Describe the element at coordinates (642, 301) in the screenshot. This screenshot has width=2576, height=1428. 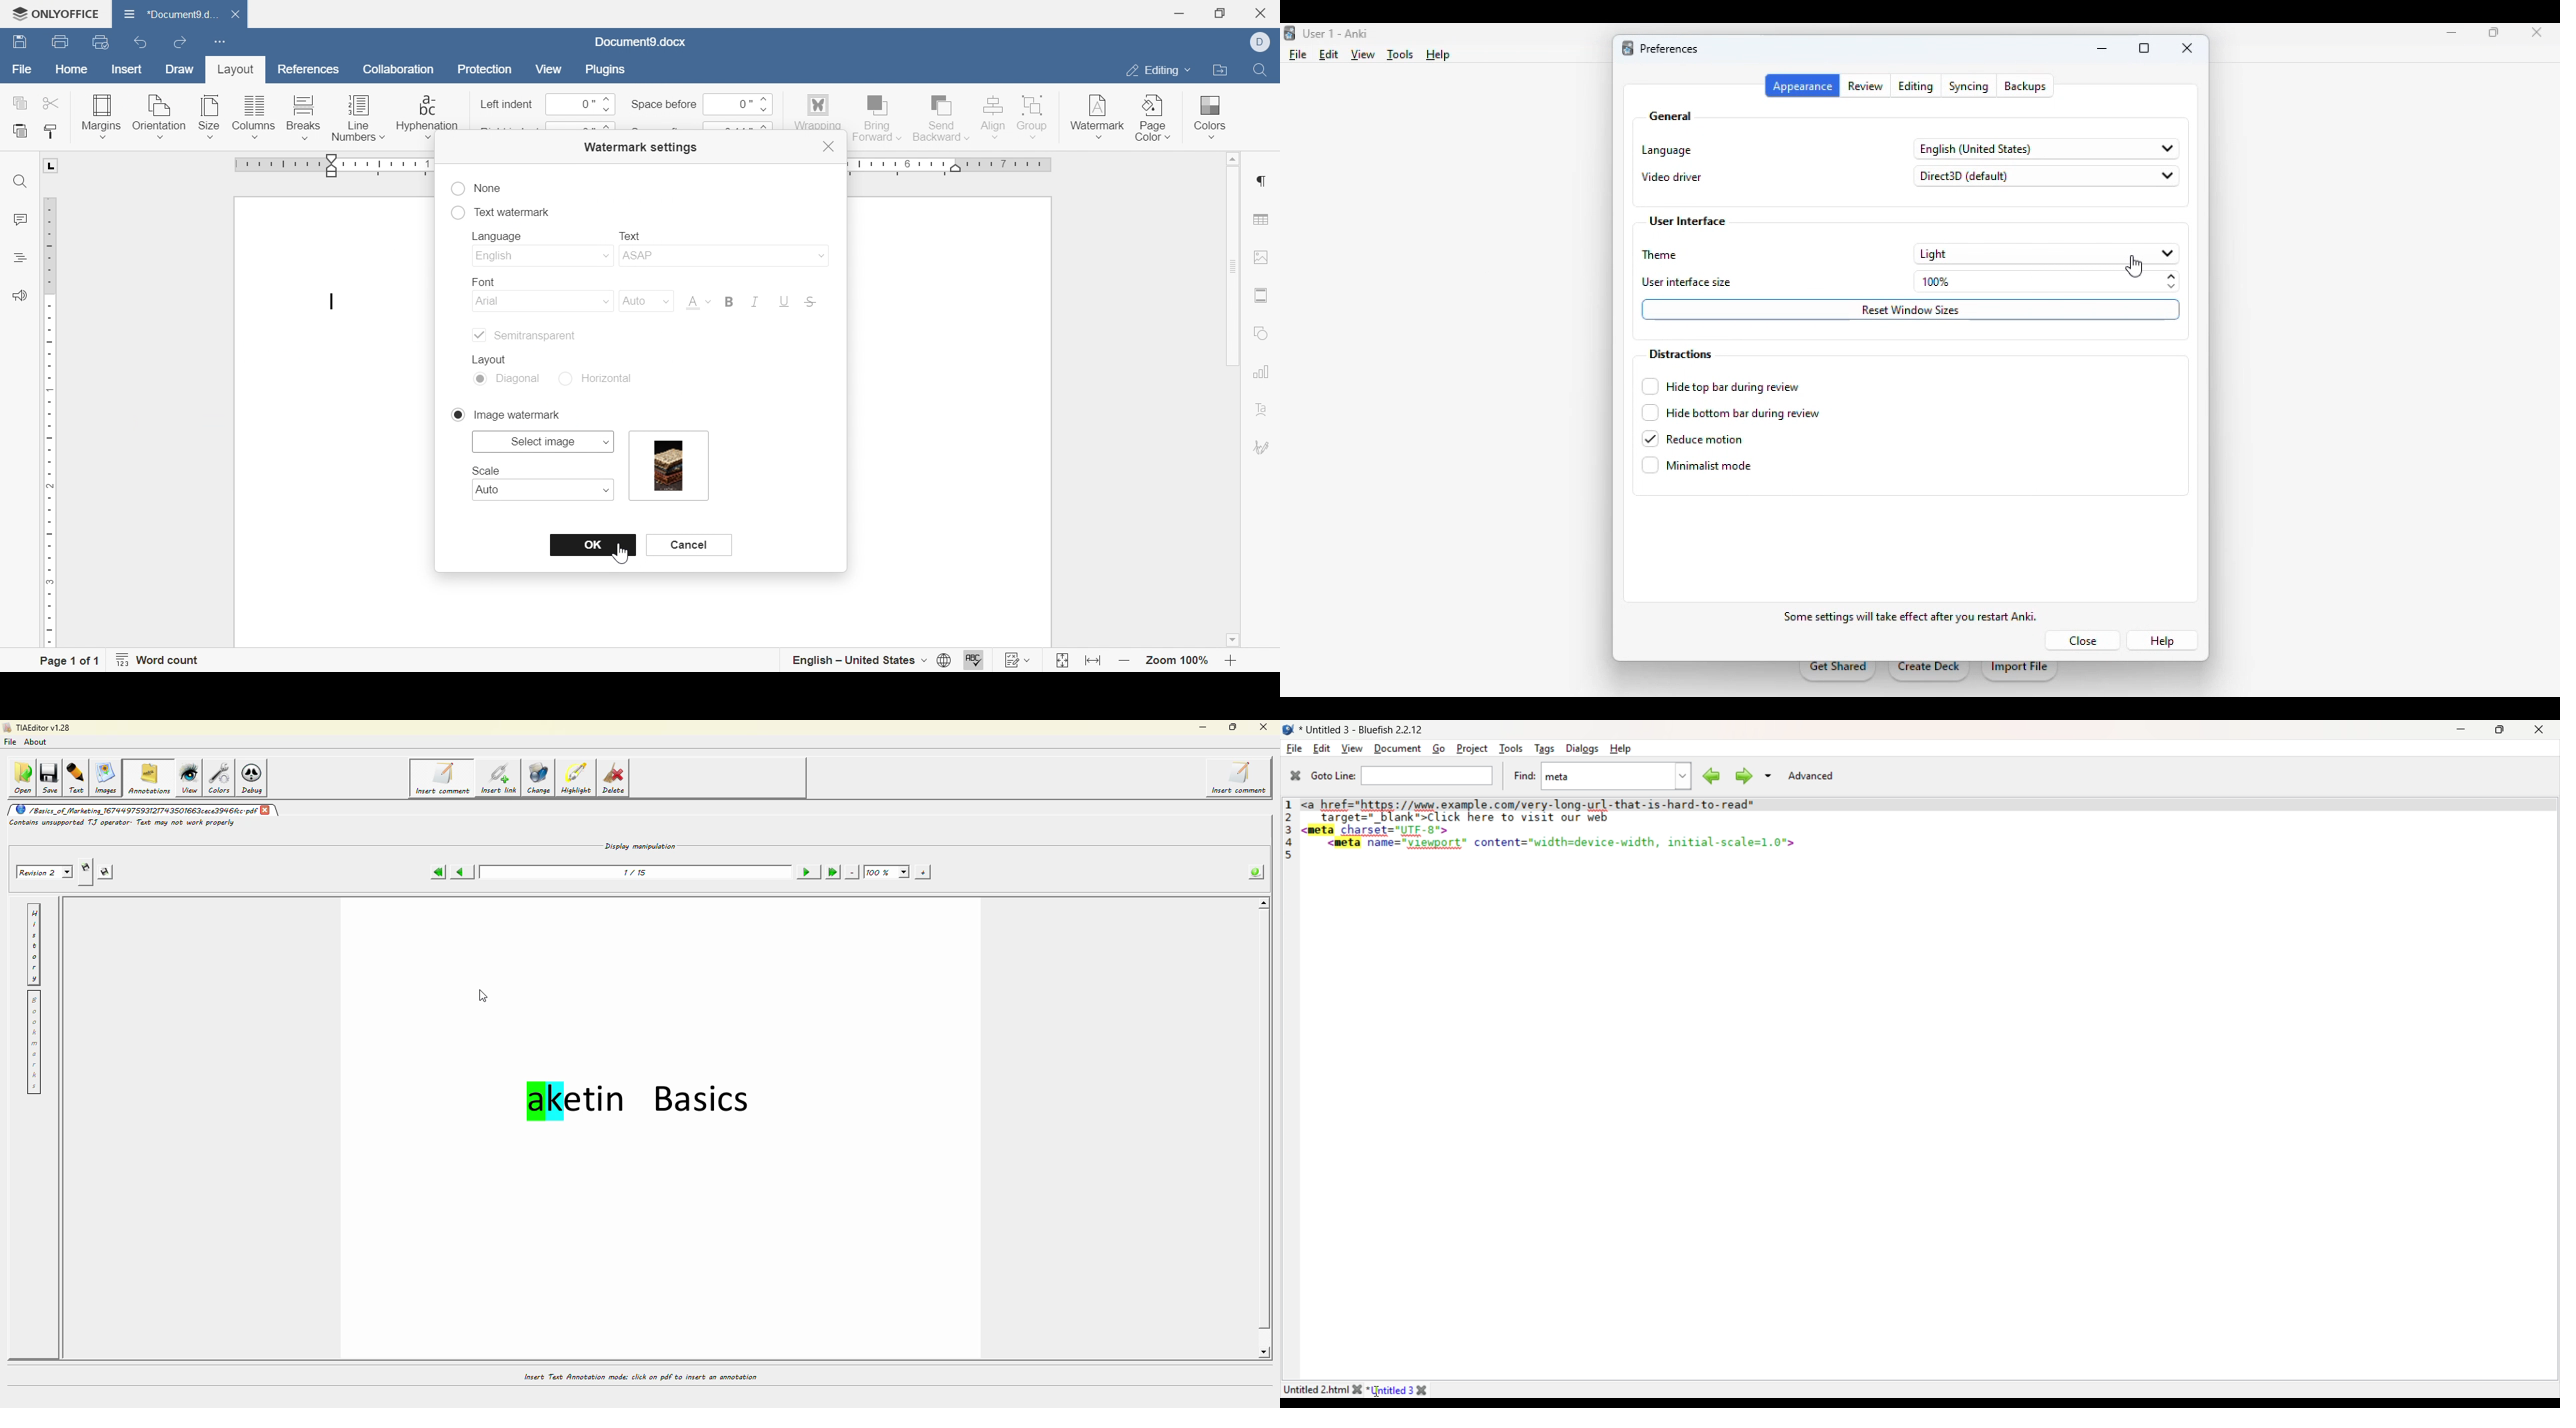
I see `auto` at that location.